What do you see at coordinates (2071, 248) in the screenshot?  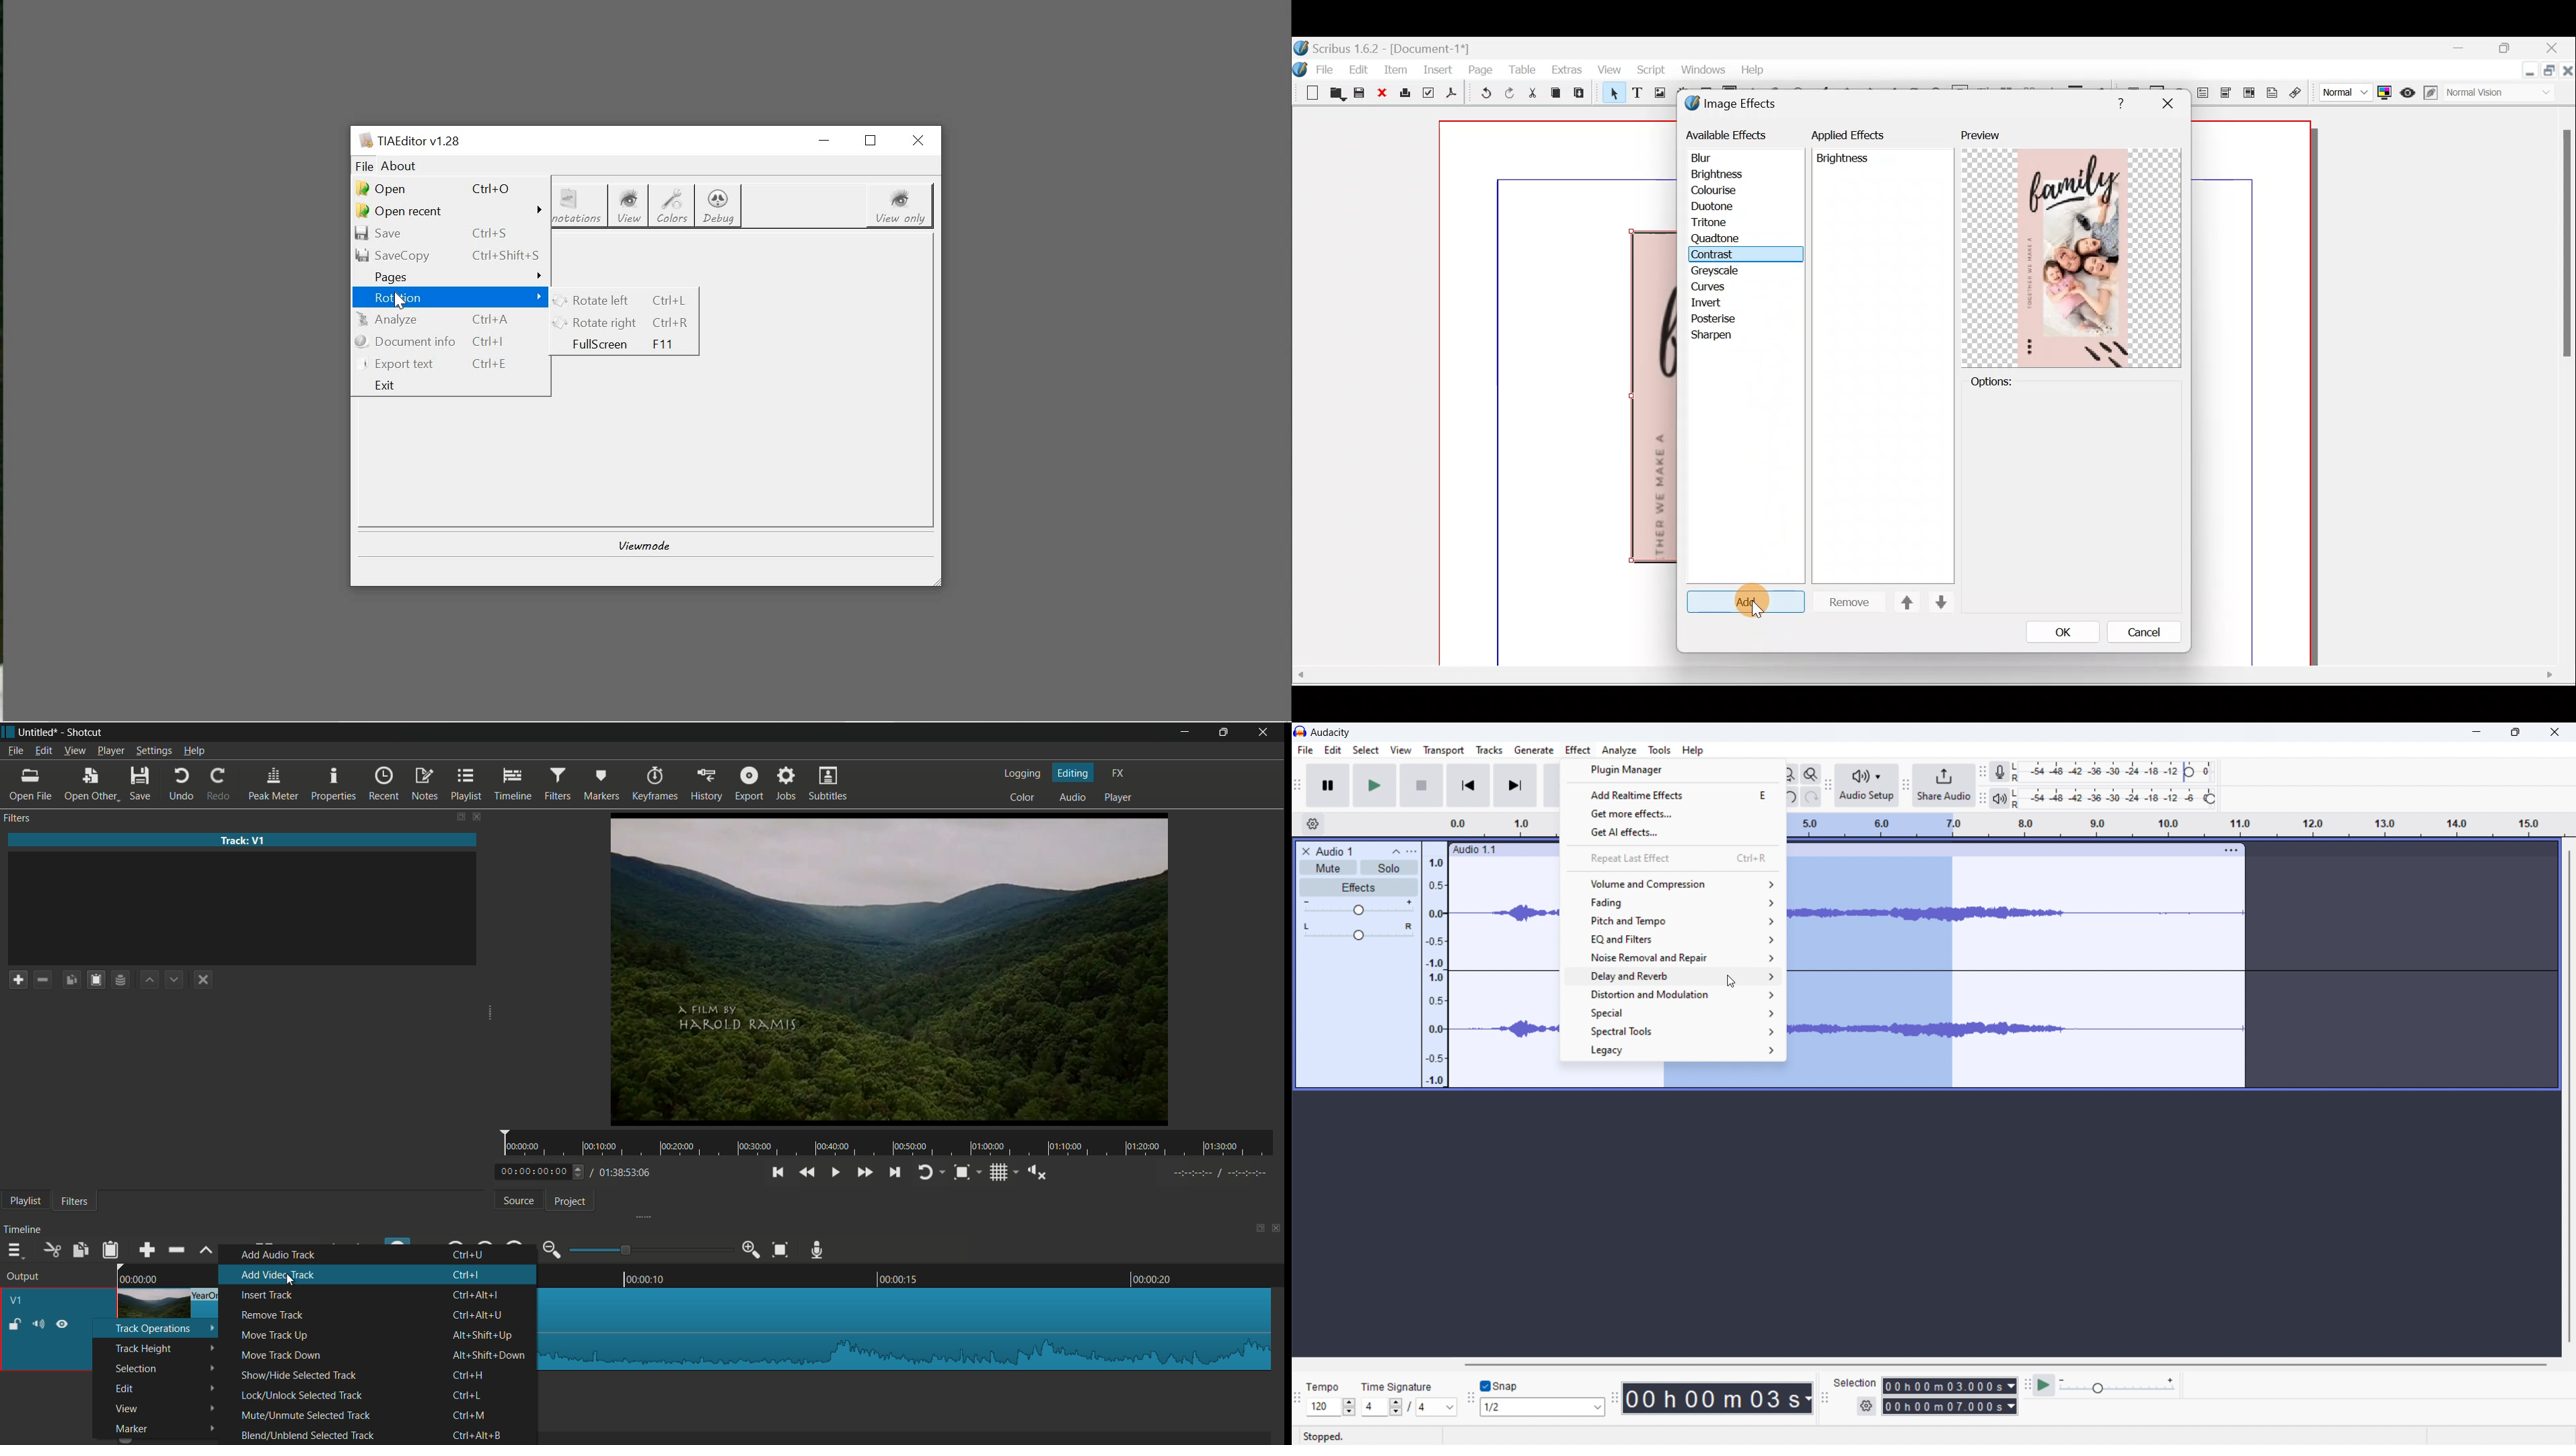 I see `Preview` at bounding box center [2071, 248].